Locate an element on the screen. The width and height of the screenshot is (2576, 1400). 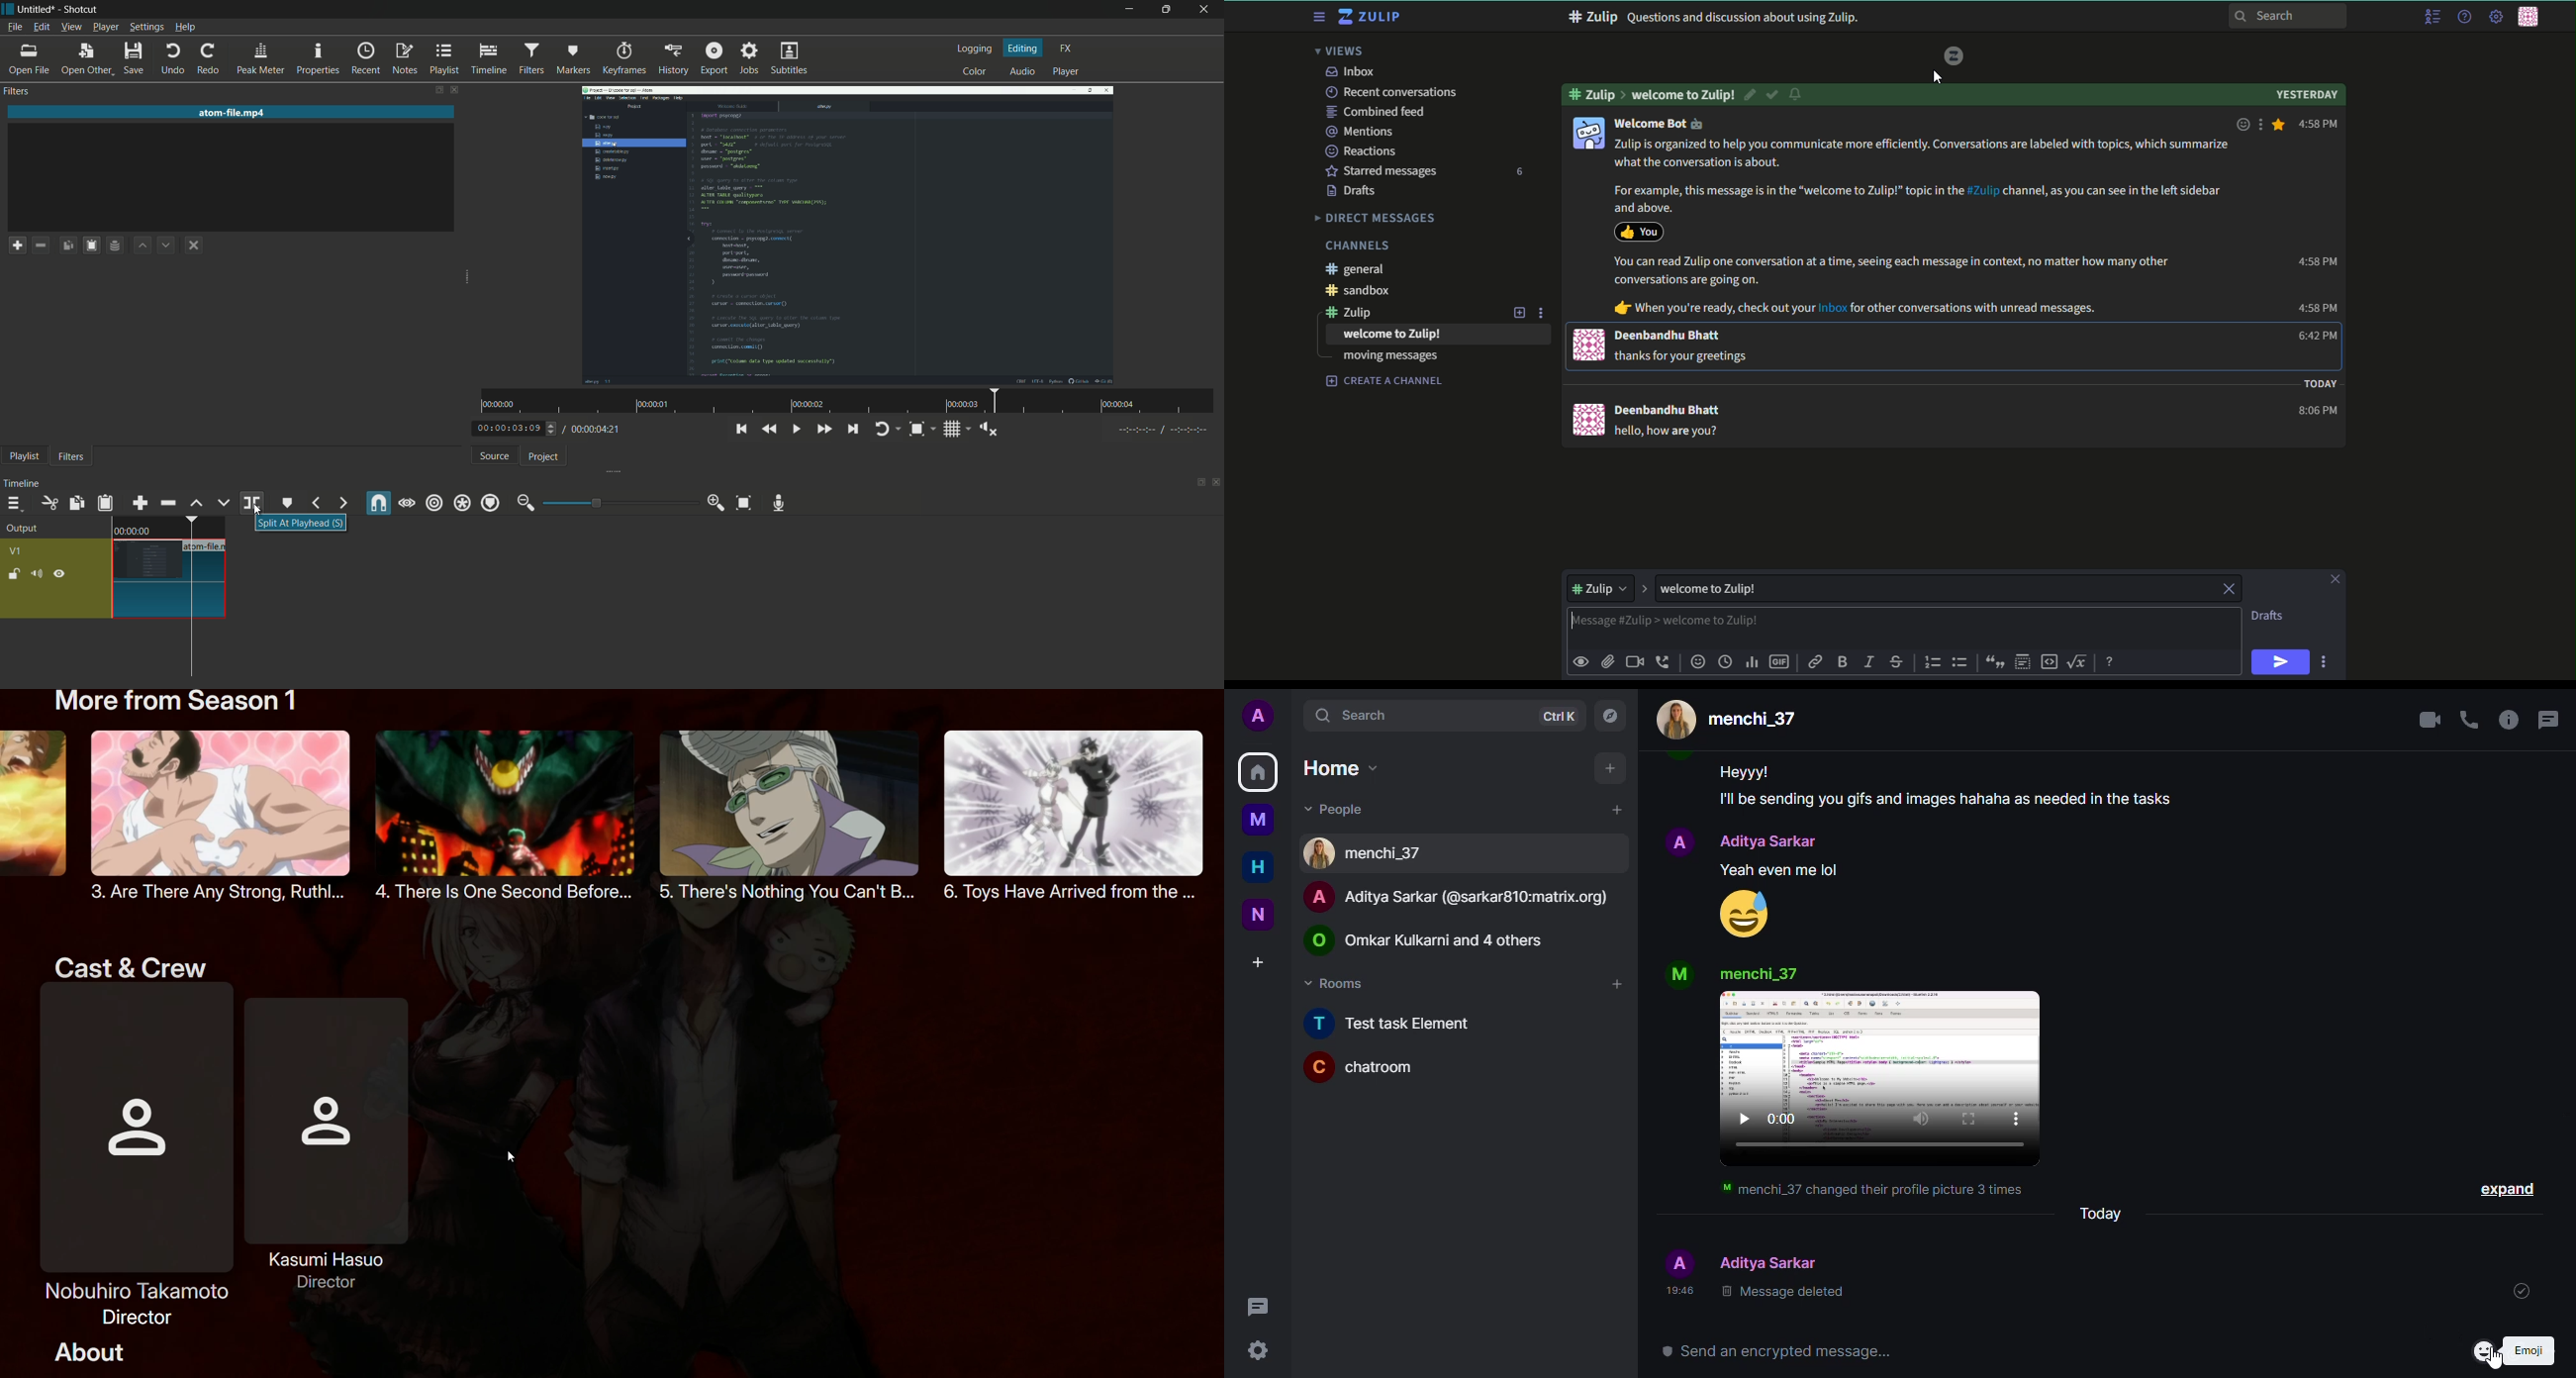
logging is located at coordinates (975, 48).